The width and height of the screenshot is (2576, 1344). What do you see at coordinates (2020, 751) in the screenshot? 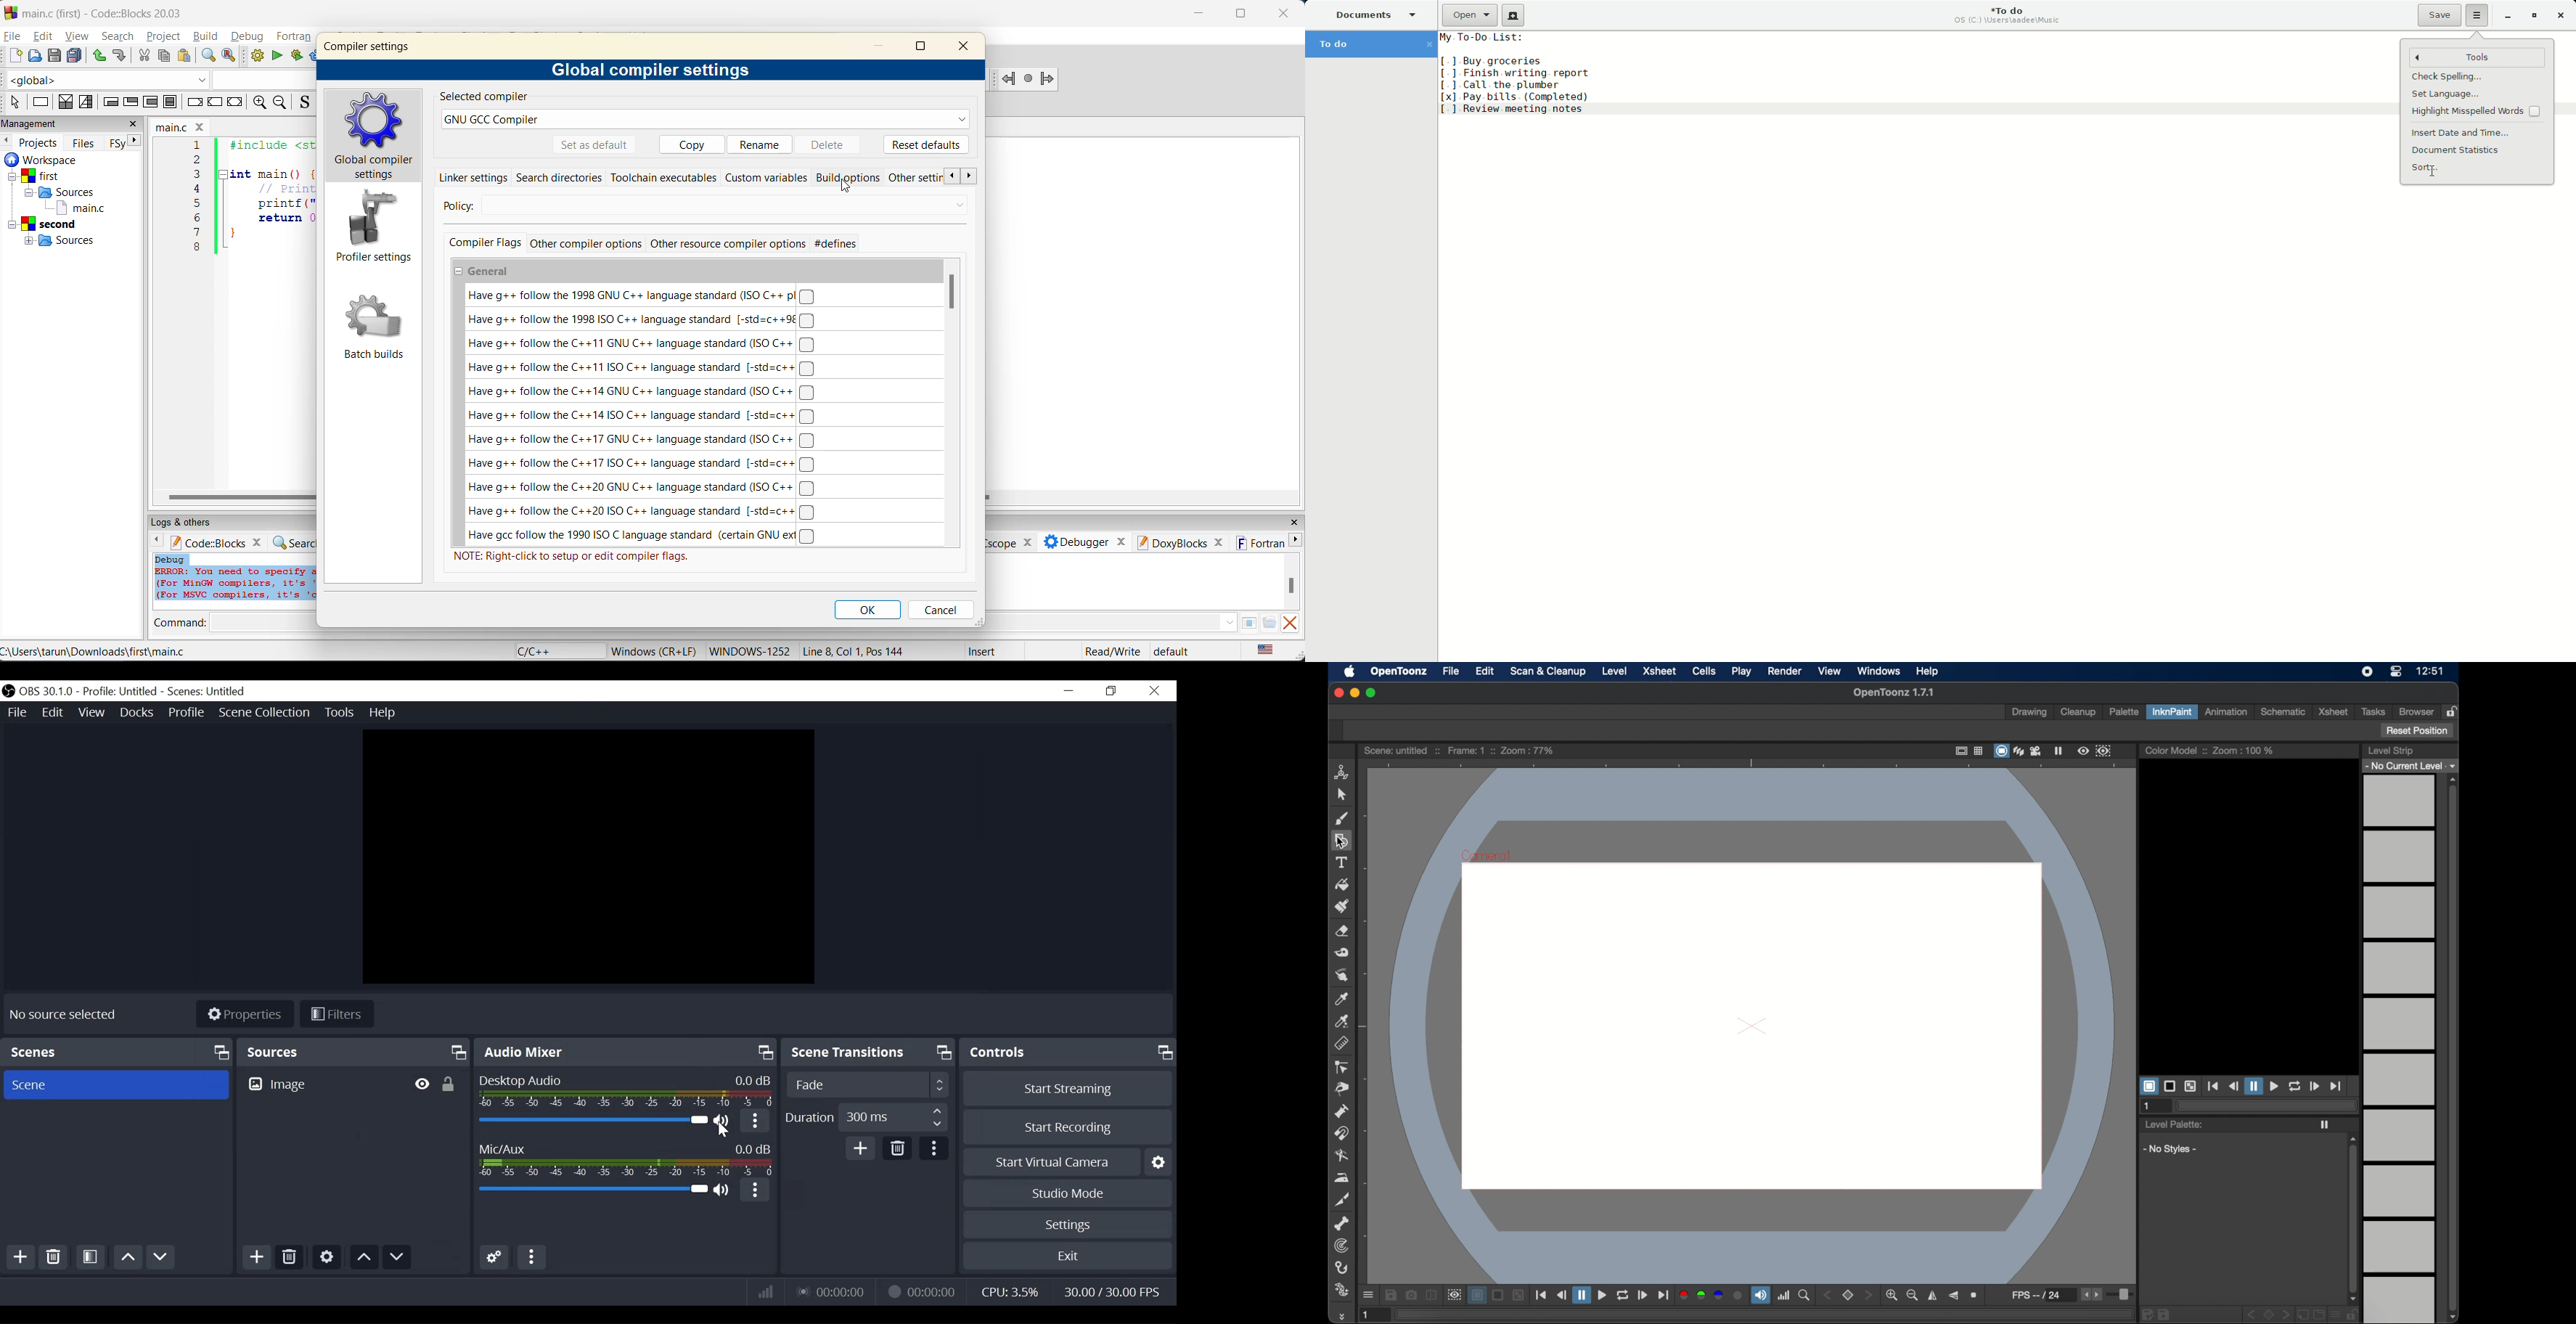
I see `3dview` at bounding box center [2020, 751].